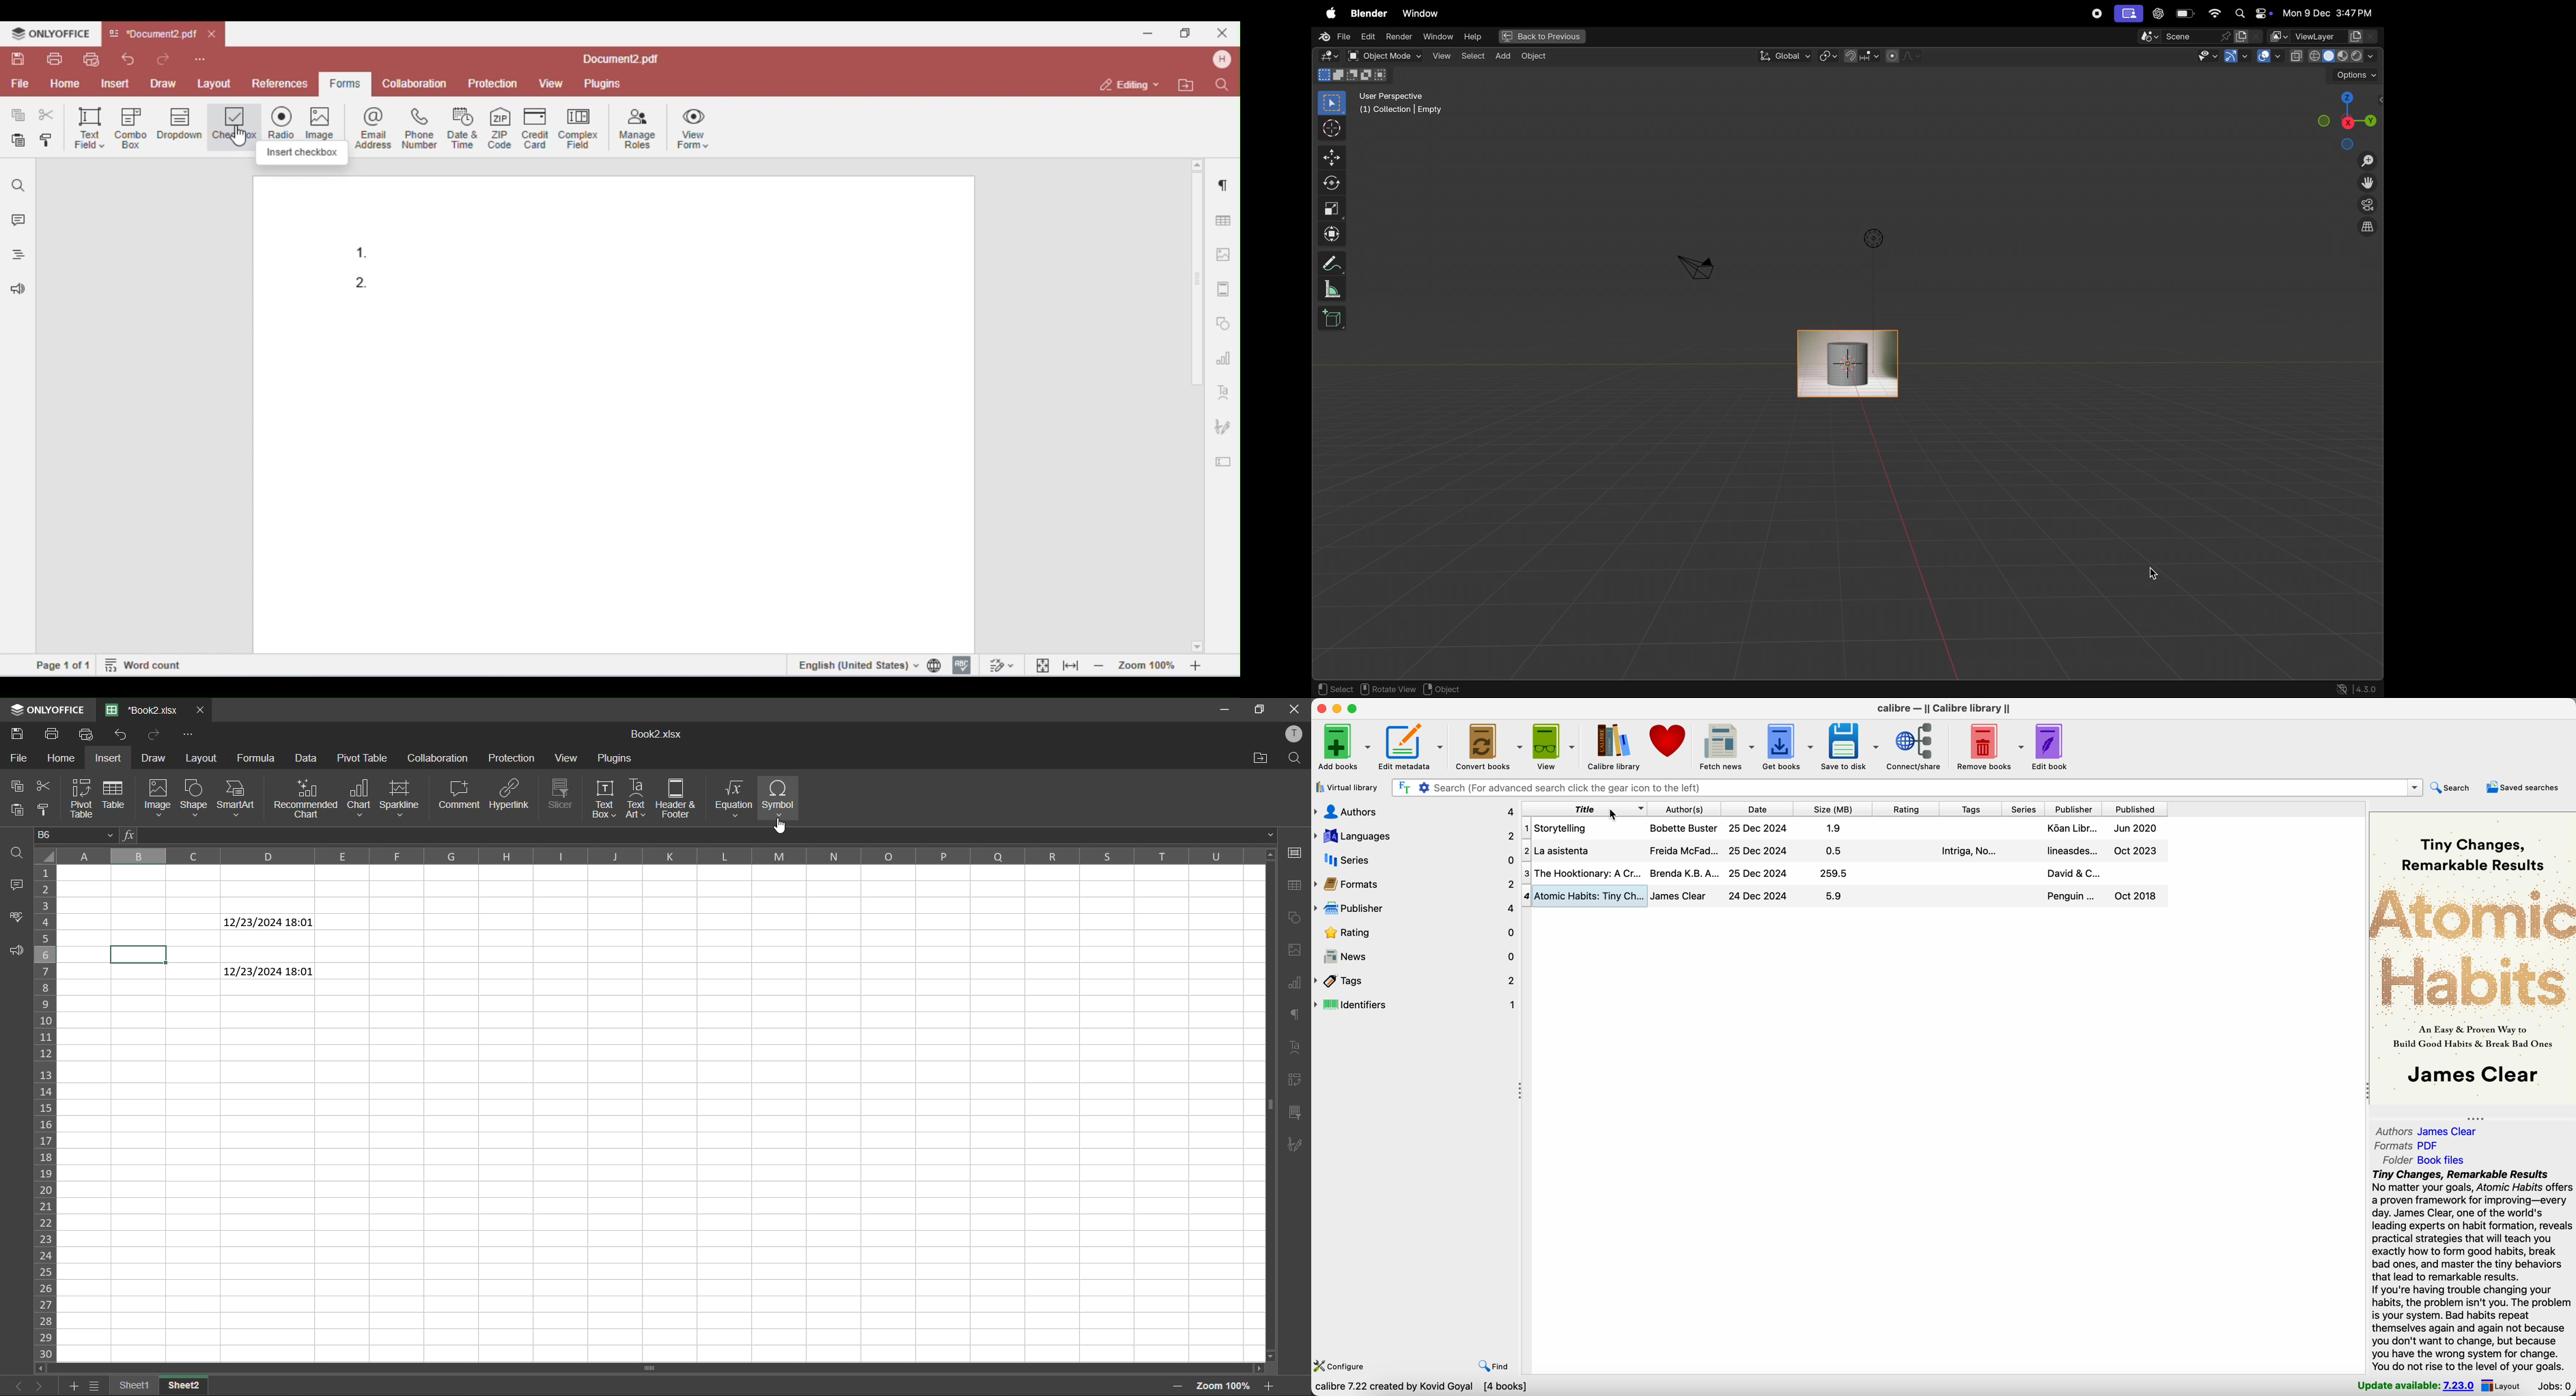  What do you see at coordinates (1968, 851) in the screenshot?
I see `intriga, no...` at bounding box center [1968, 851].